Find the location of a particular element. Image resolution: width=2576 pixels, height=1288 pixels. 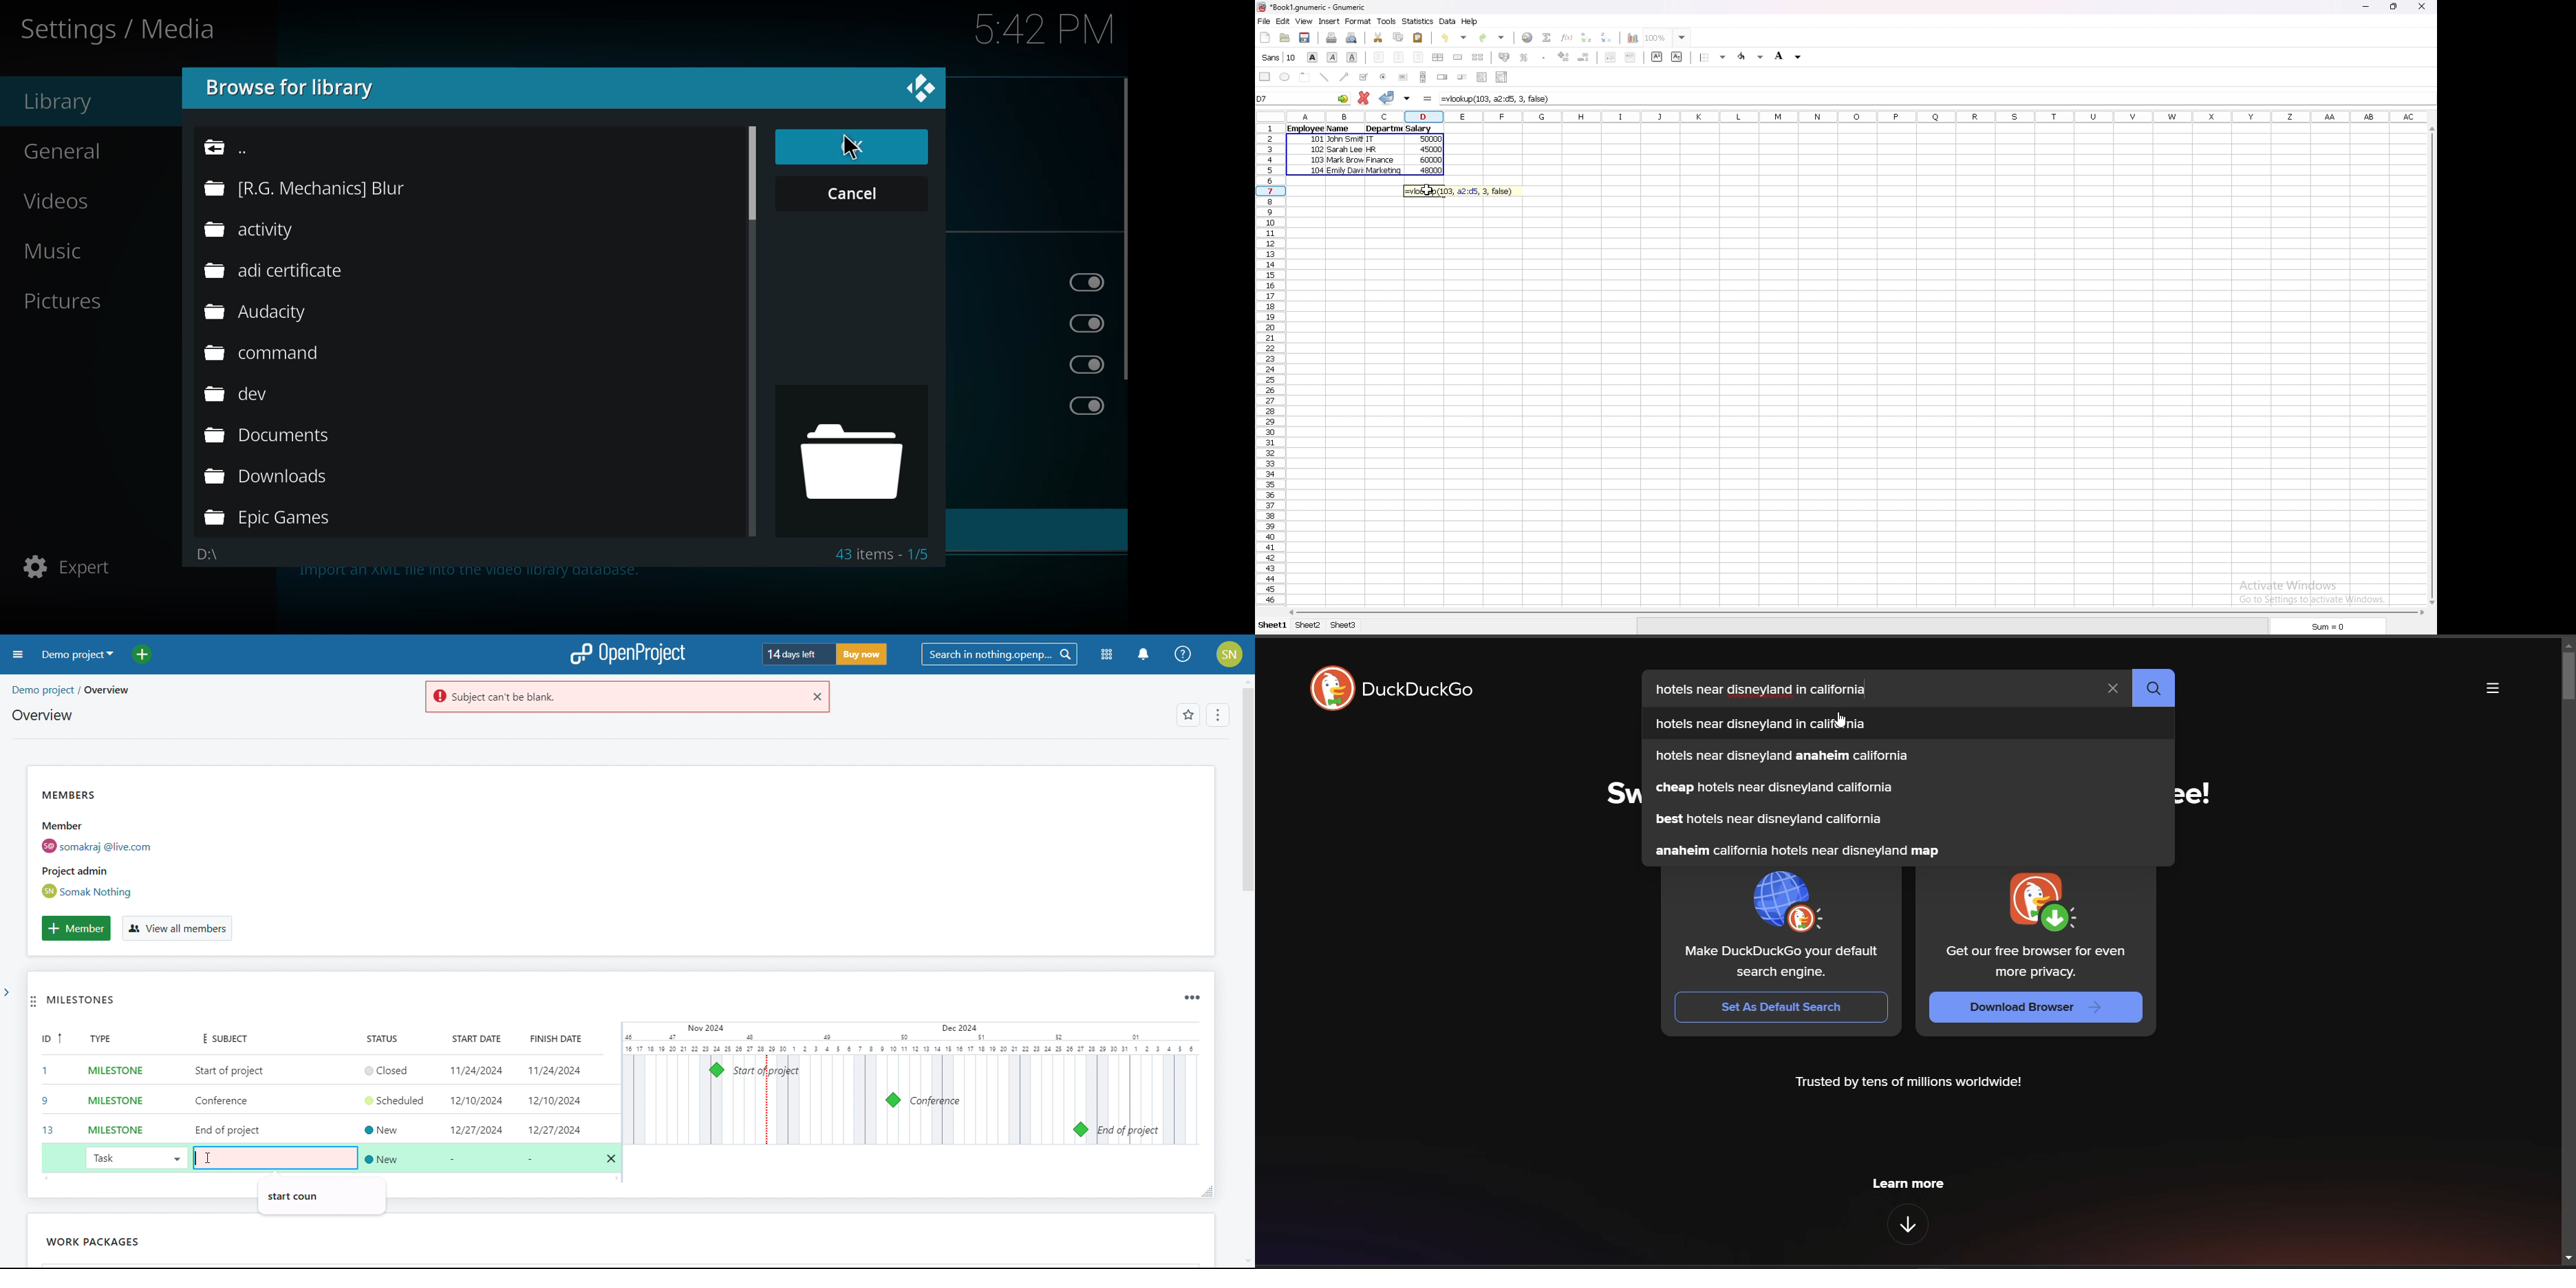

merge is located at coordinates (1459, 57).